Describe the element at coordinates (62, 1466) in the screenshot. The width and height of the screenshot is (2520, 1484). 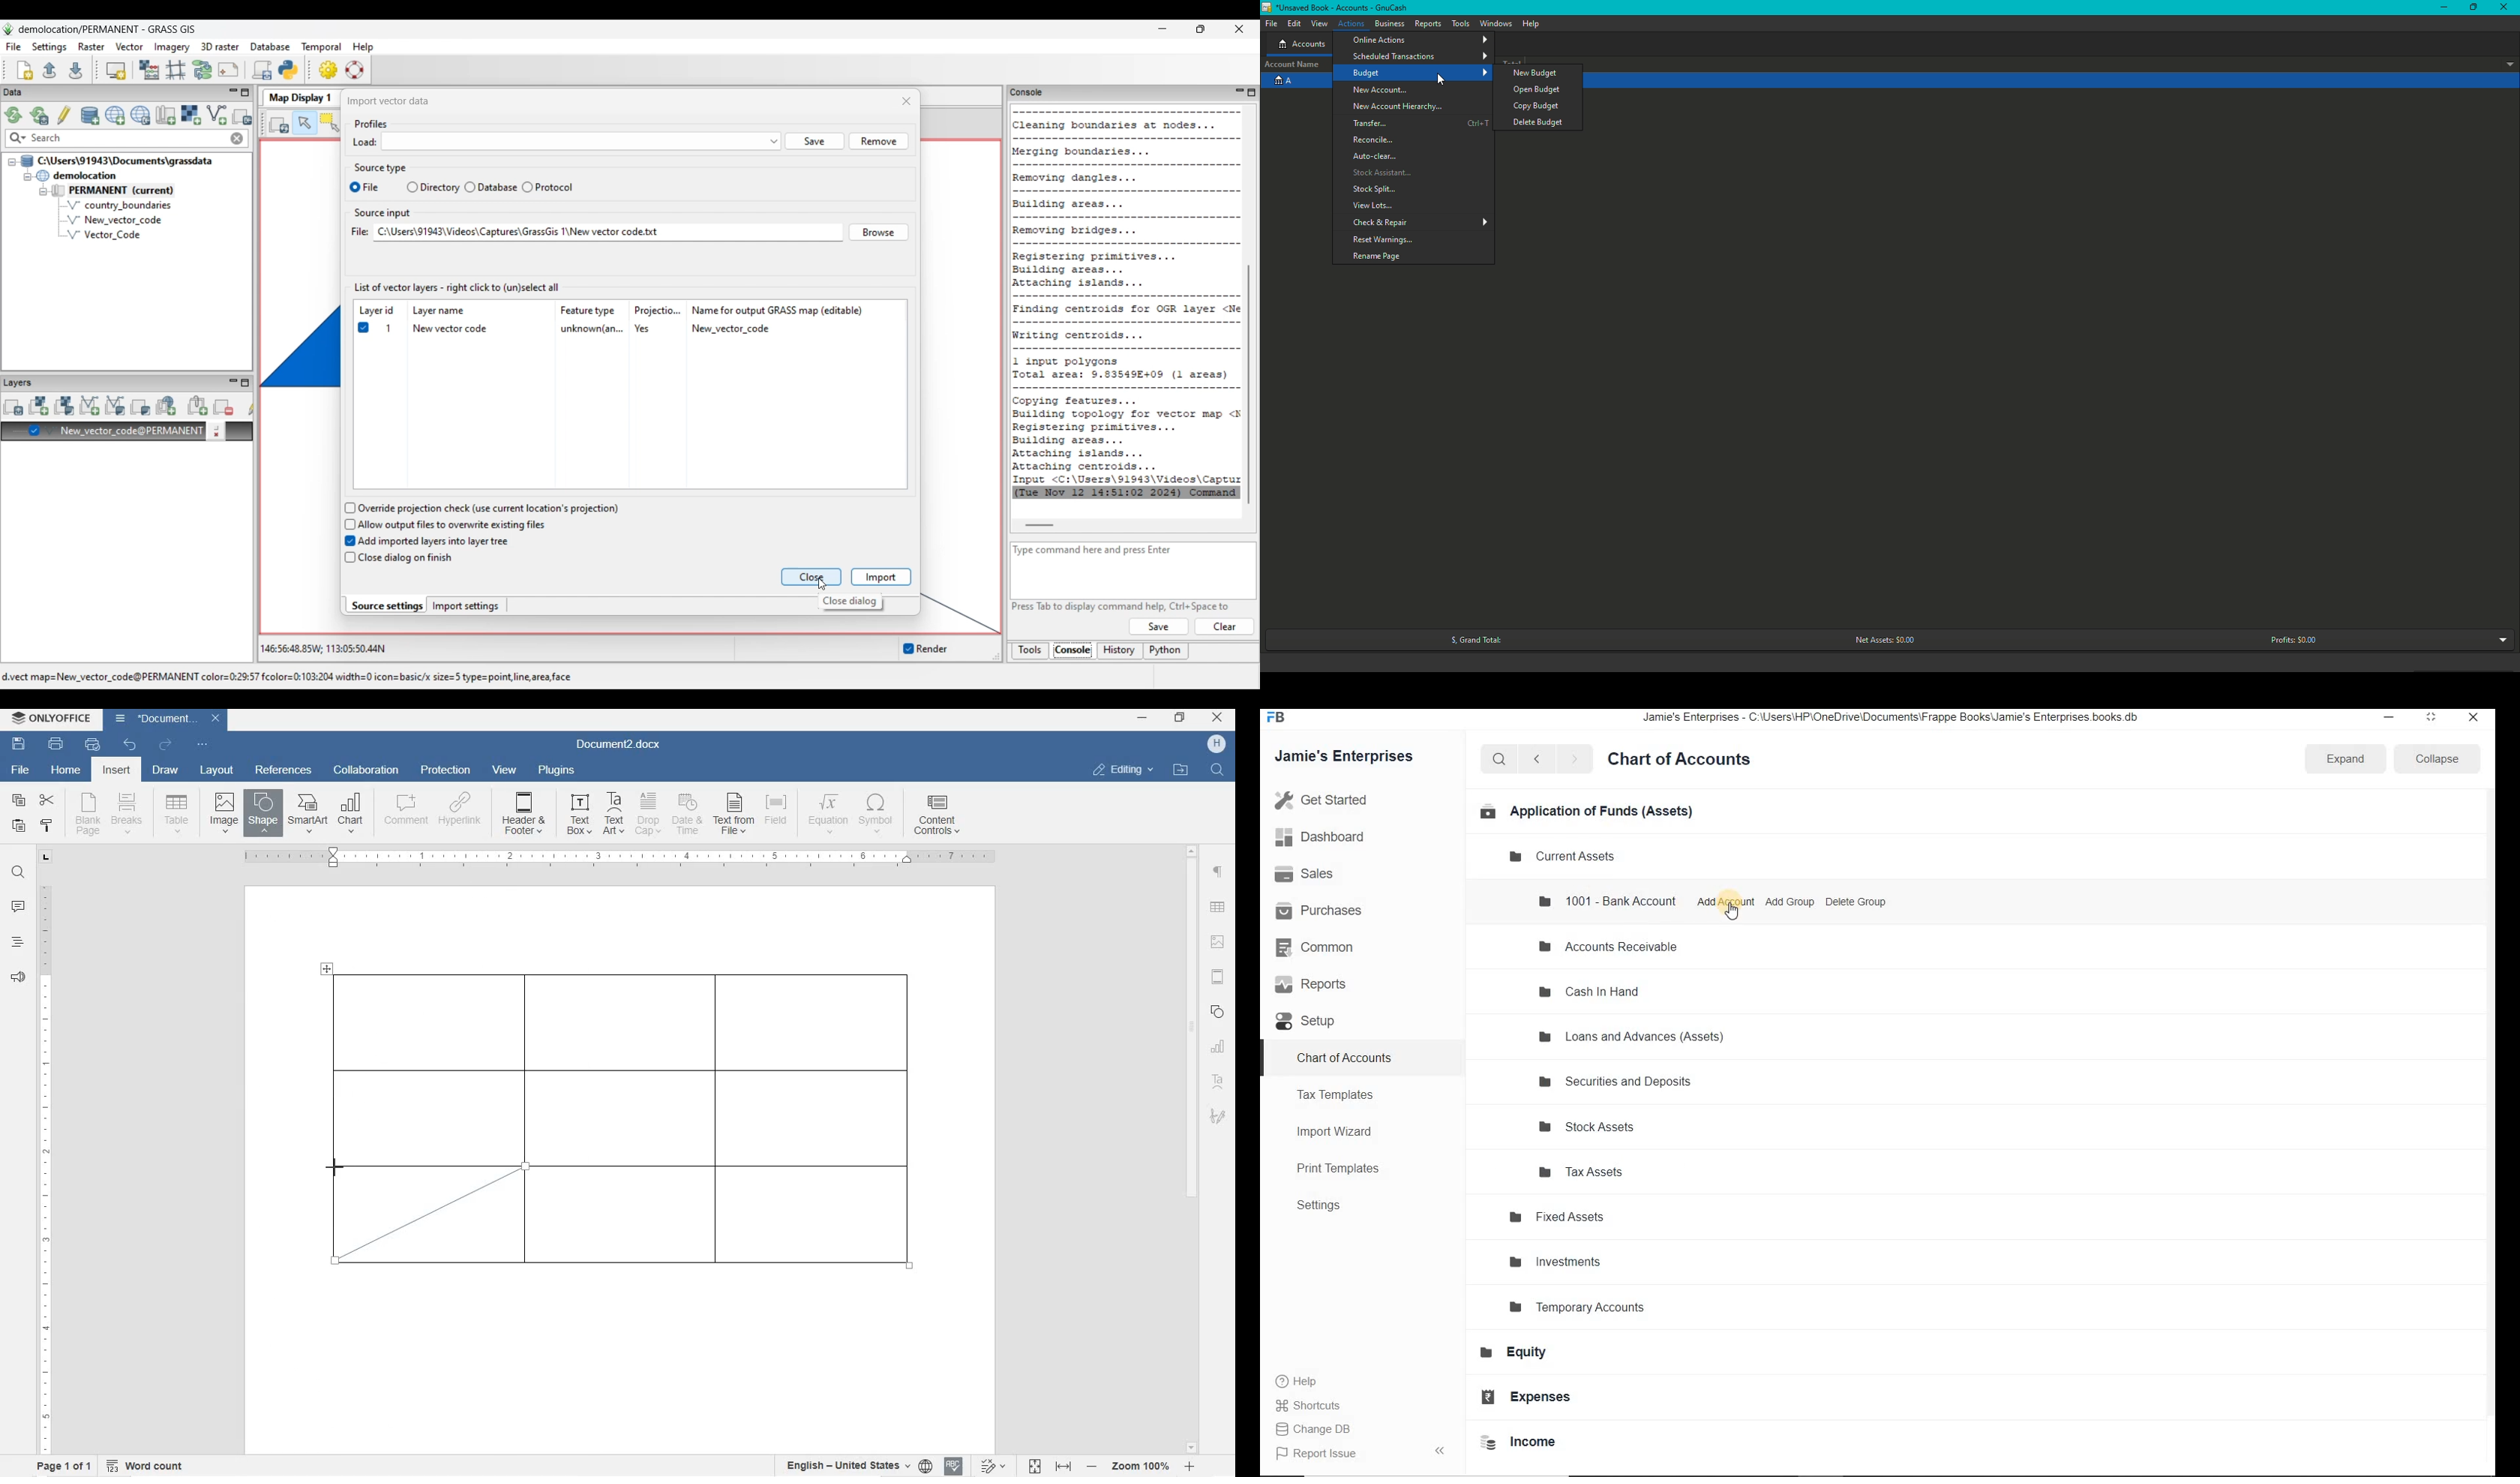
I see `page 1 of 1` at that location.